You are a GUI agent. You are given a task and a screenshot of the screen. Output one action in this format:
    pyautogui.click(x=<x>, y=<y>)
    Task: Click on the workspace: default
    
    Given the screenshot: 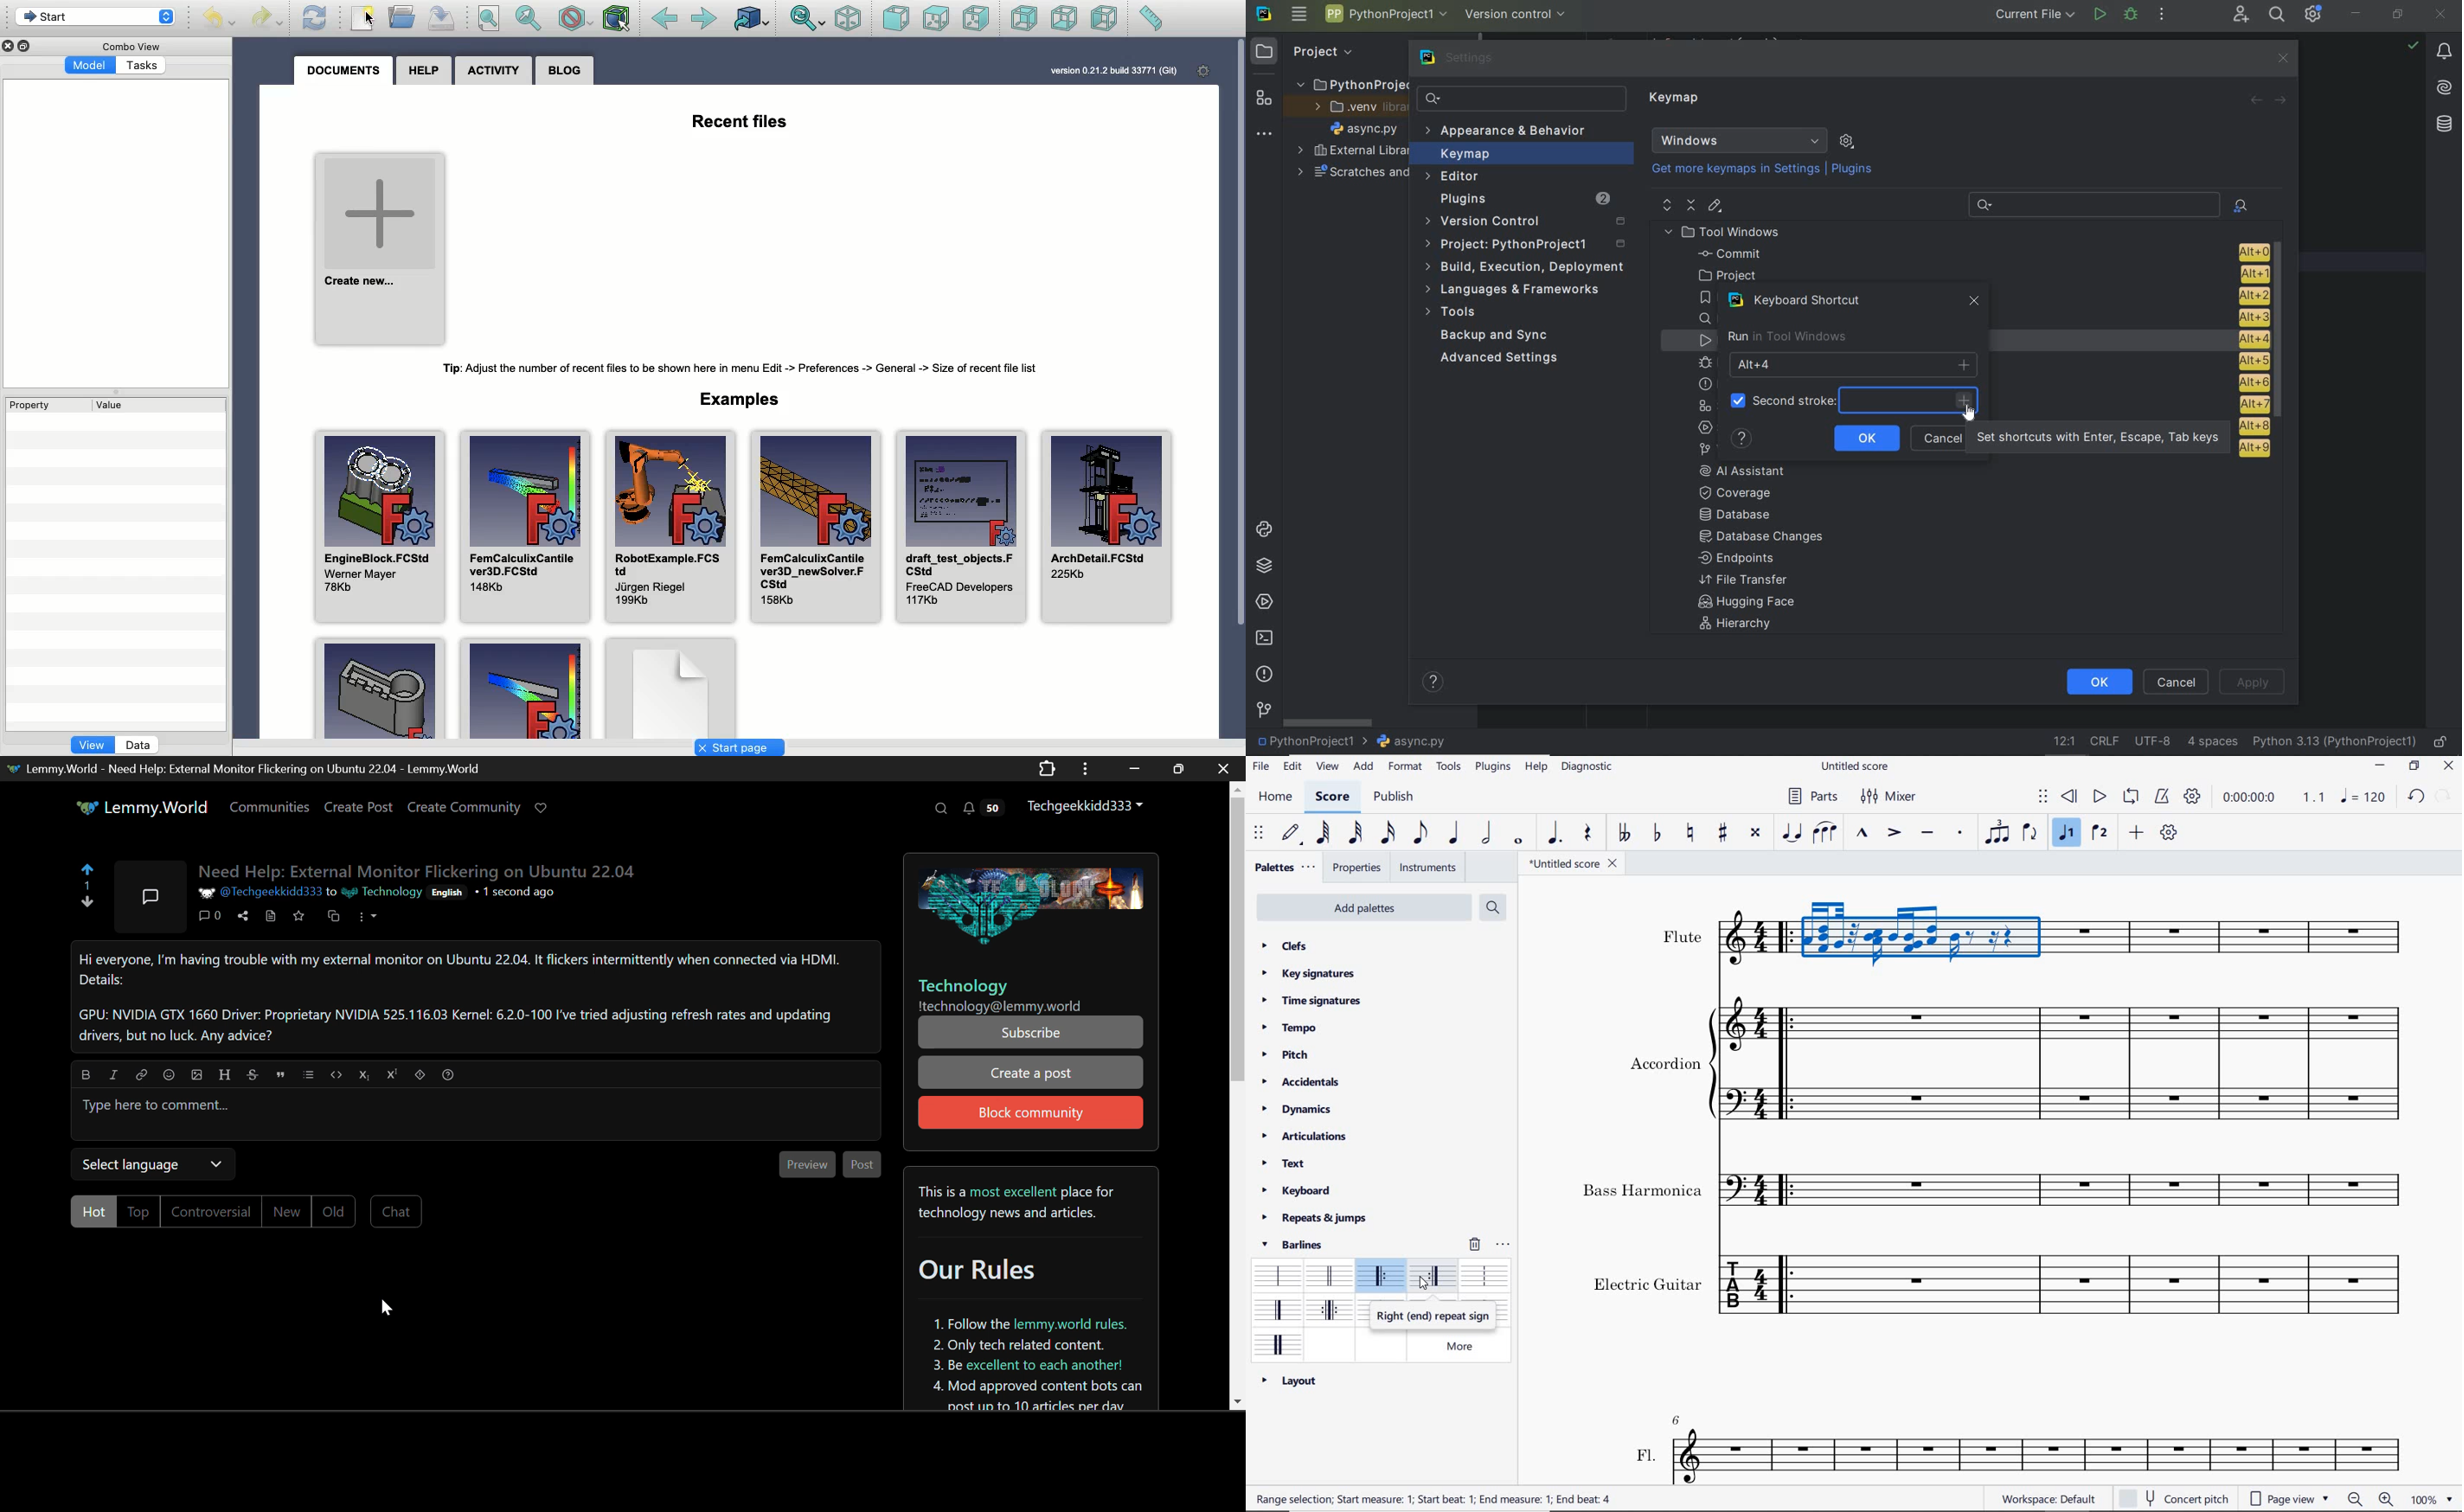 What is the action you would take?
    pyautogui.click(x=2046, y=1498)
    